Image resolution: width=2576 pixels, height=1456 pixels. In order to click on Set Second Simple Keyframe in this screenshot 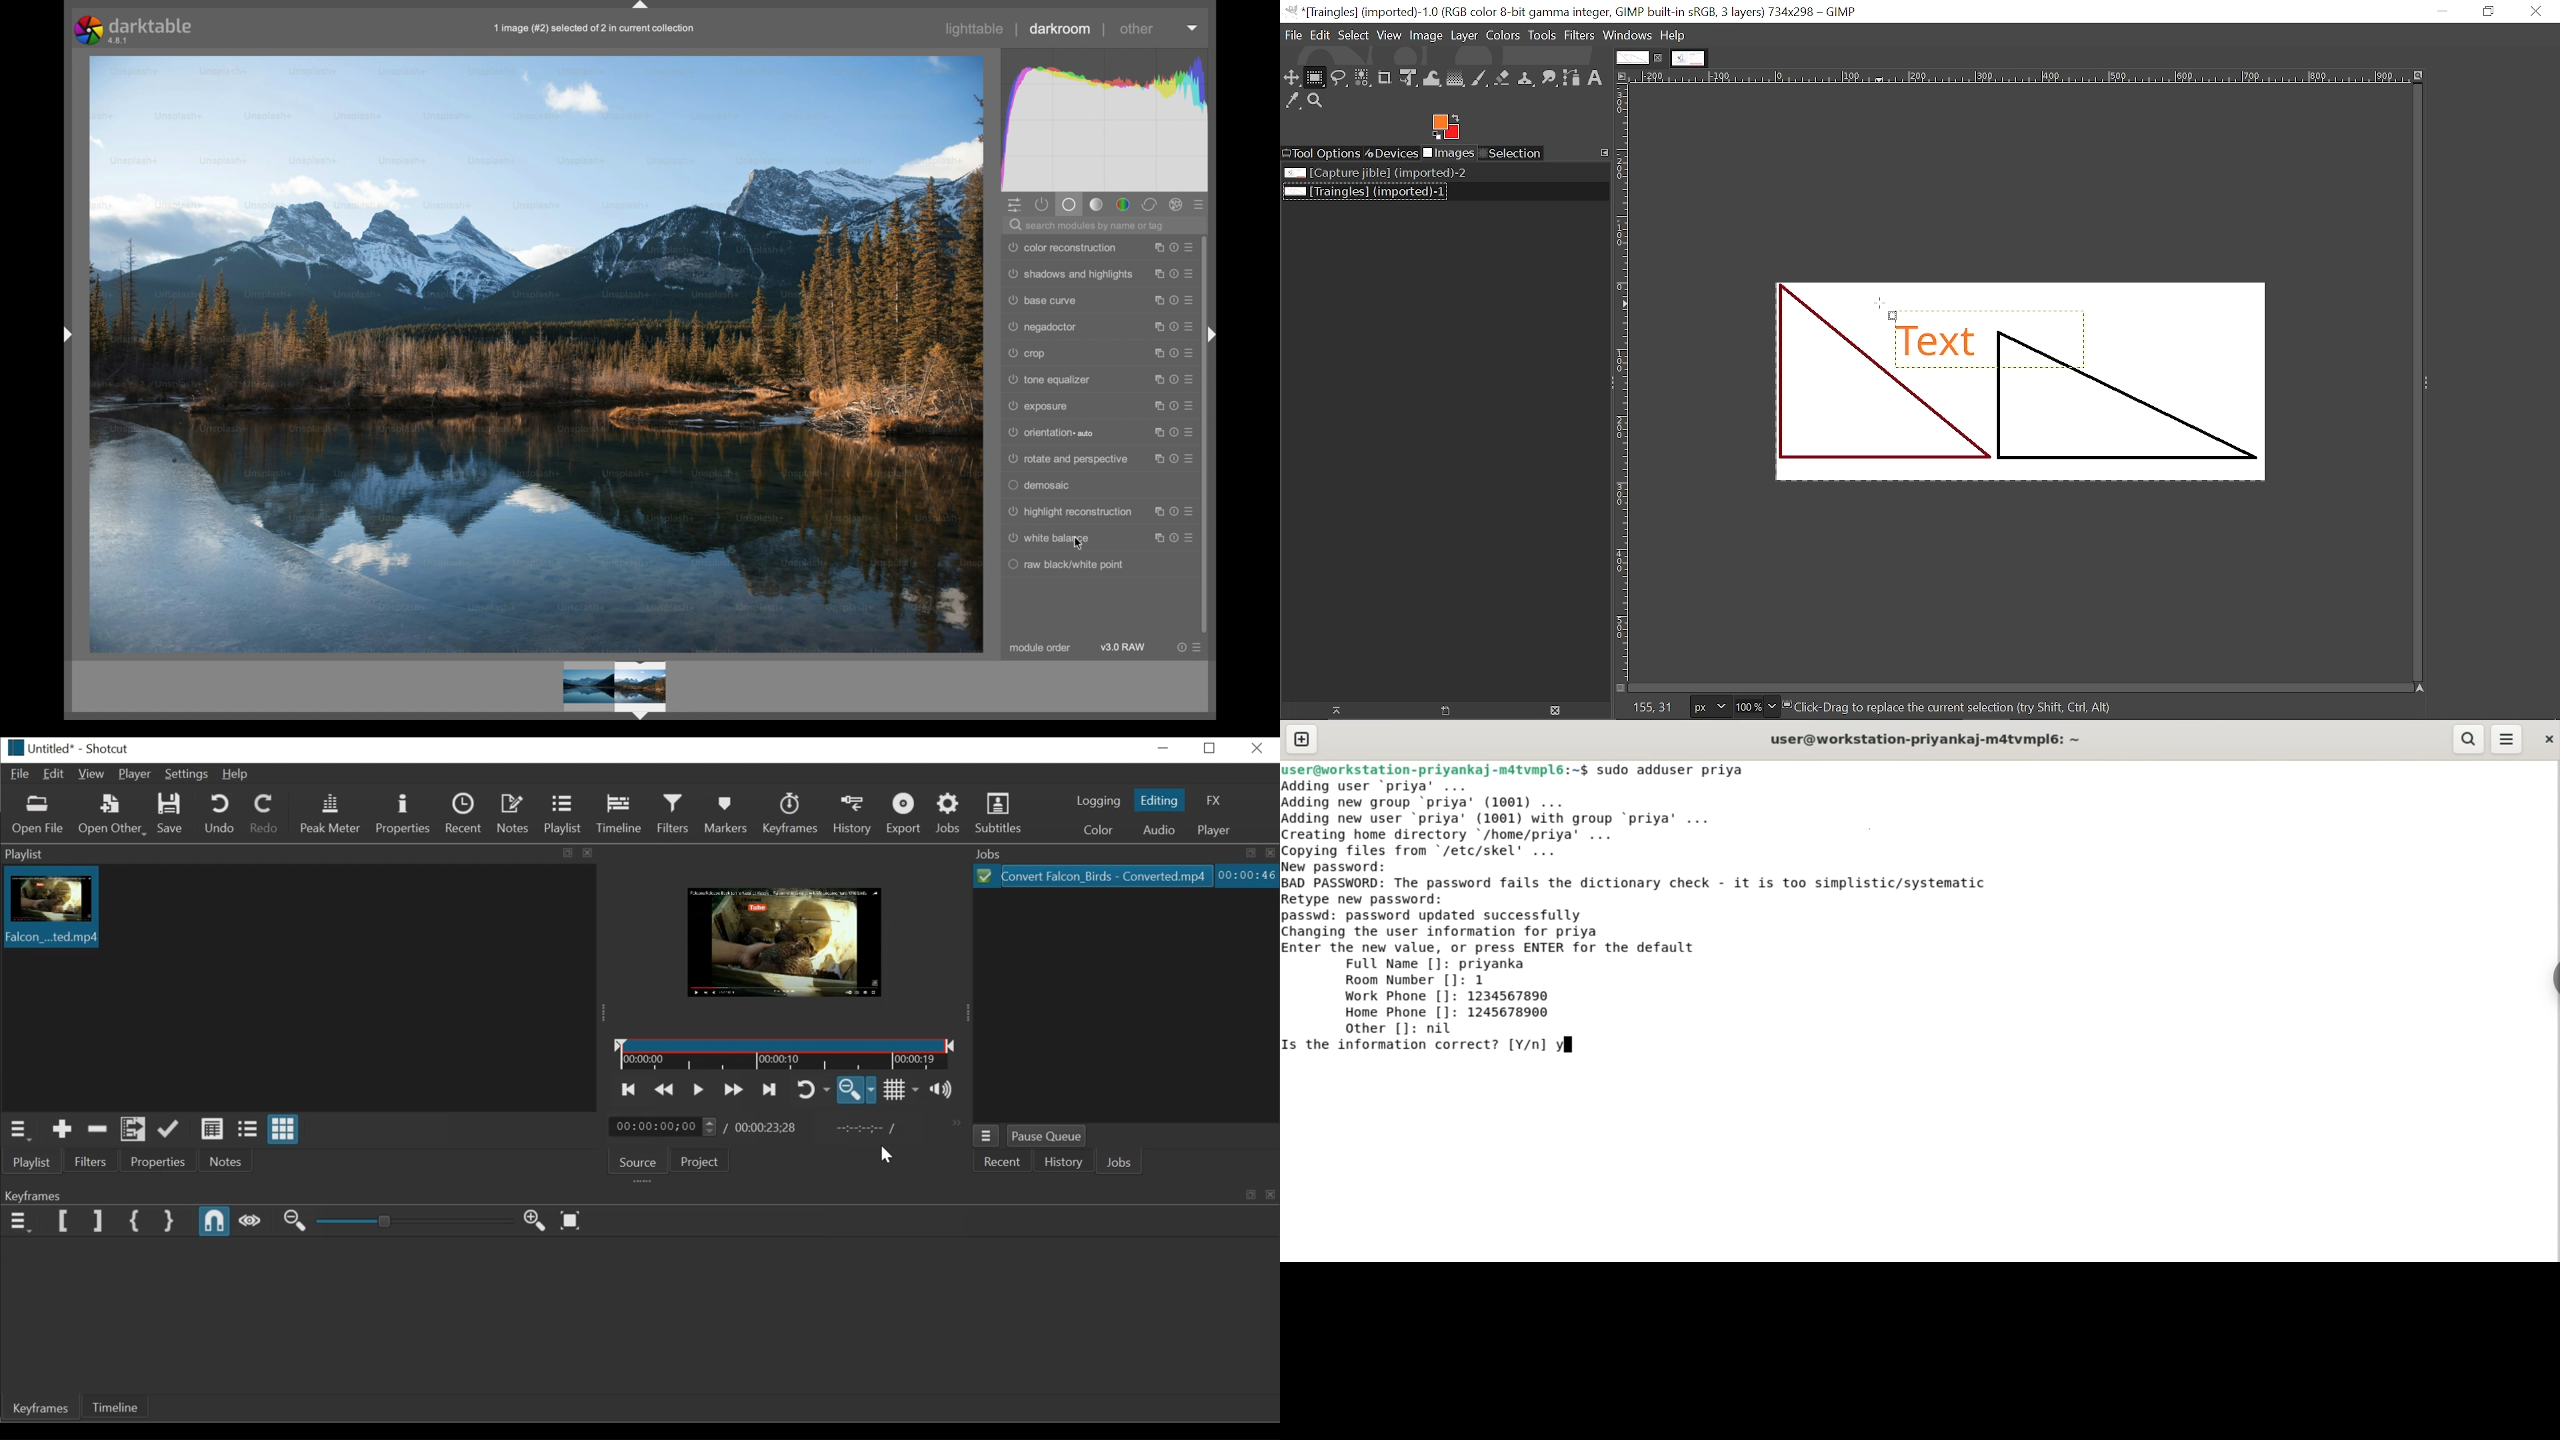, I will do `click(169, 1222)`.